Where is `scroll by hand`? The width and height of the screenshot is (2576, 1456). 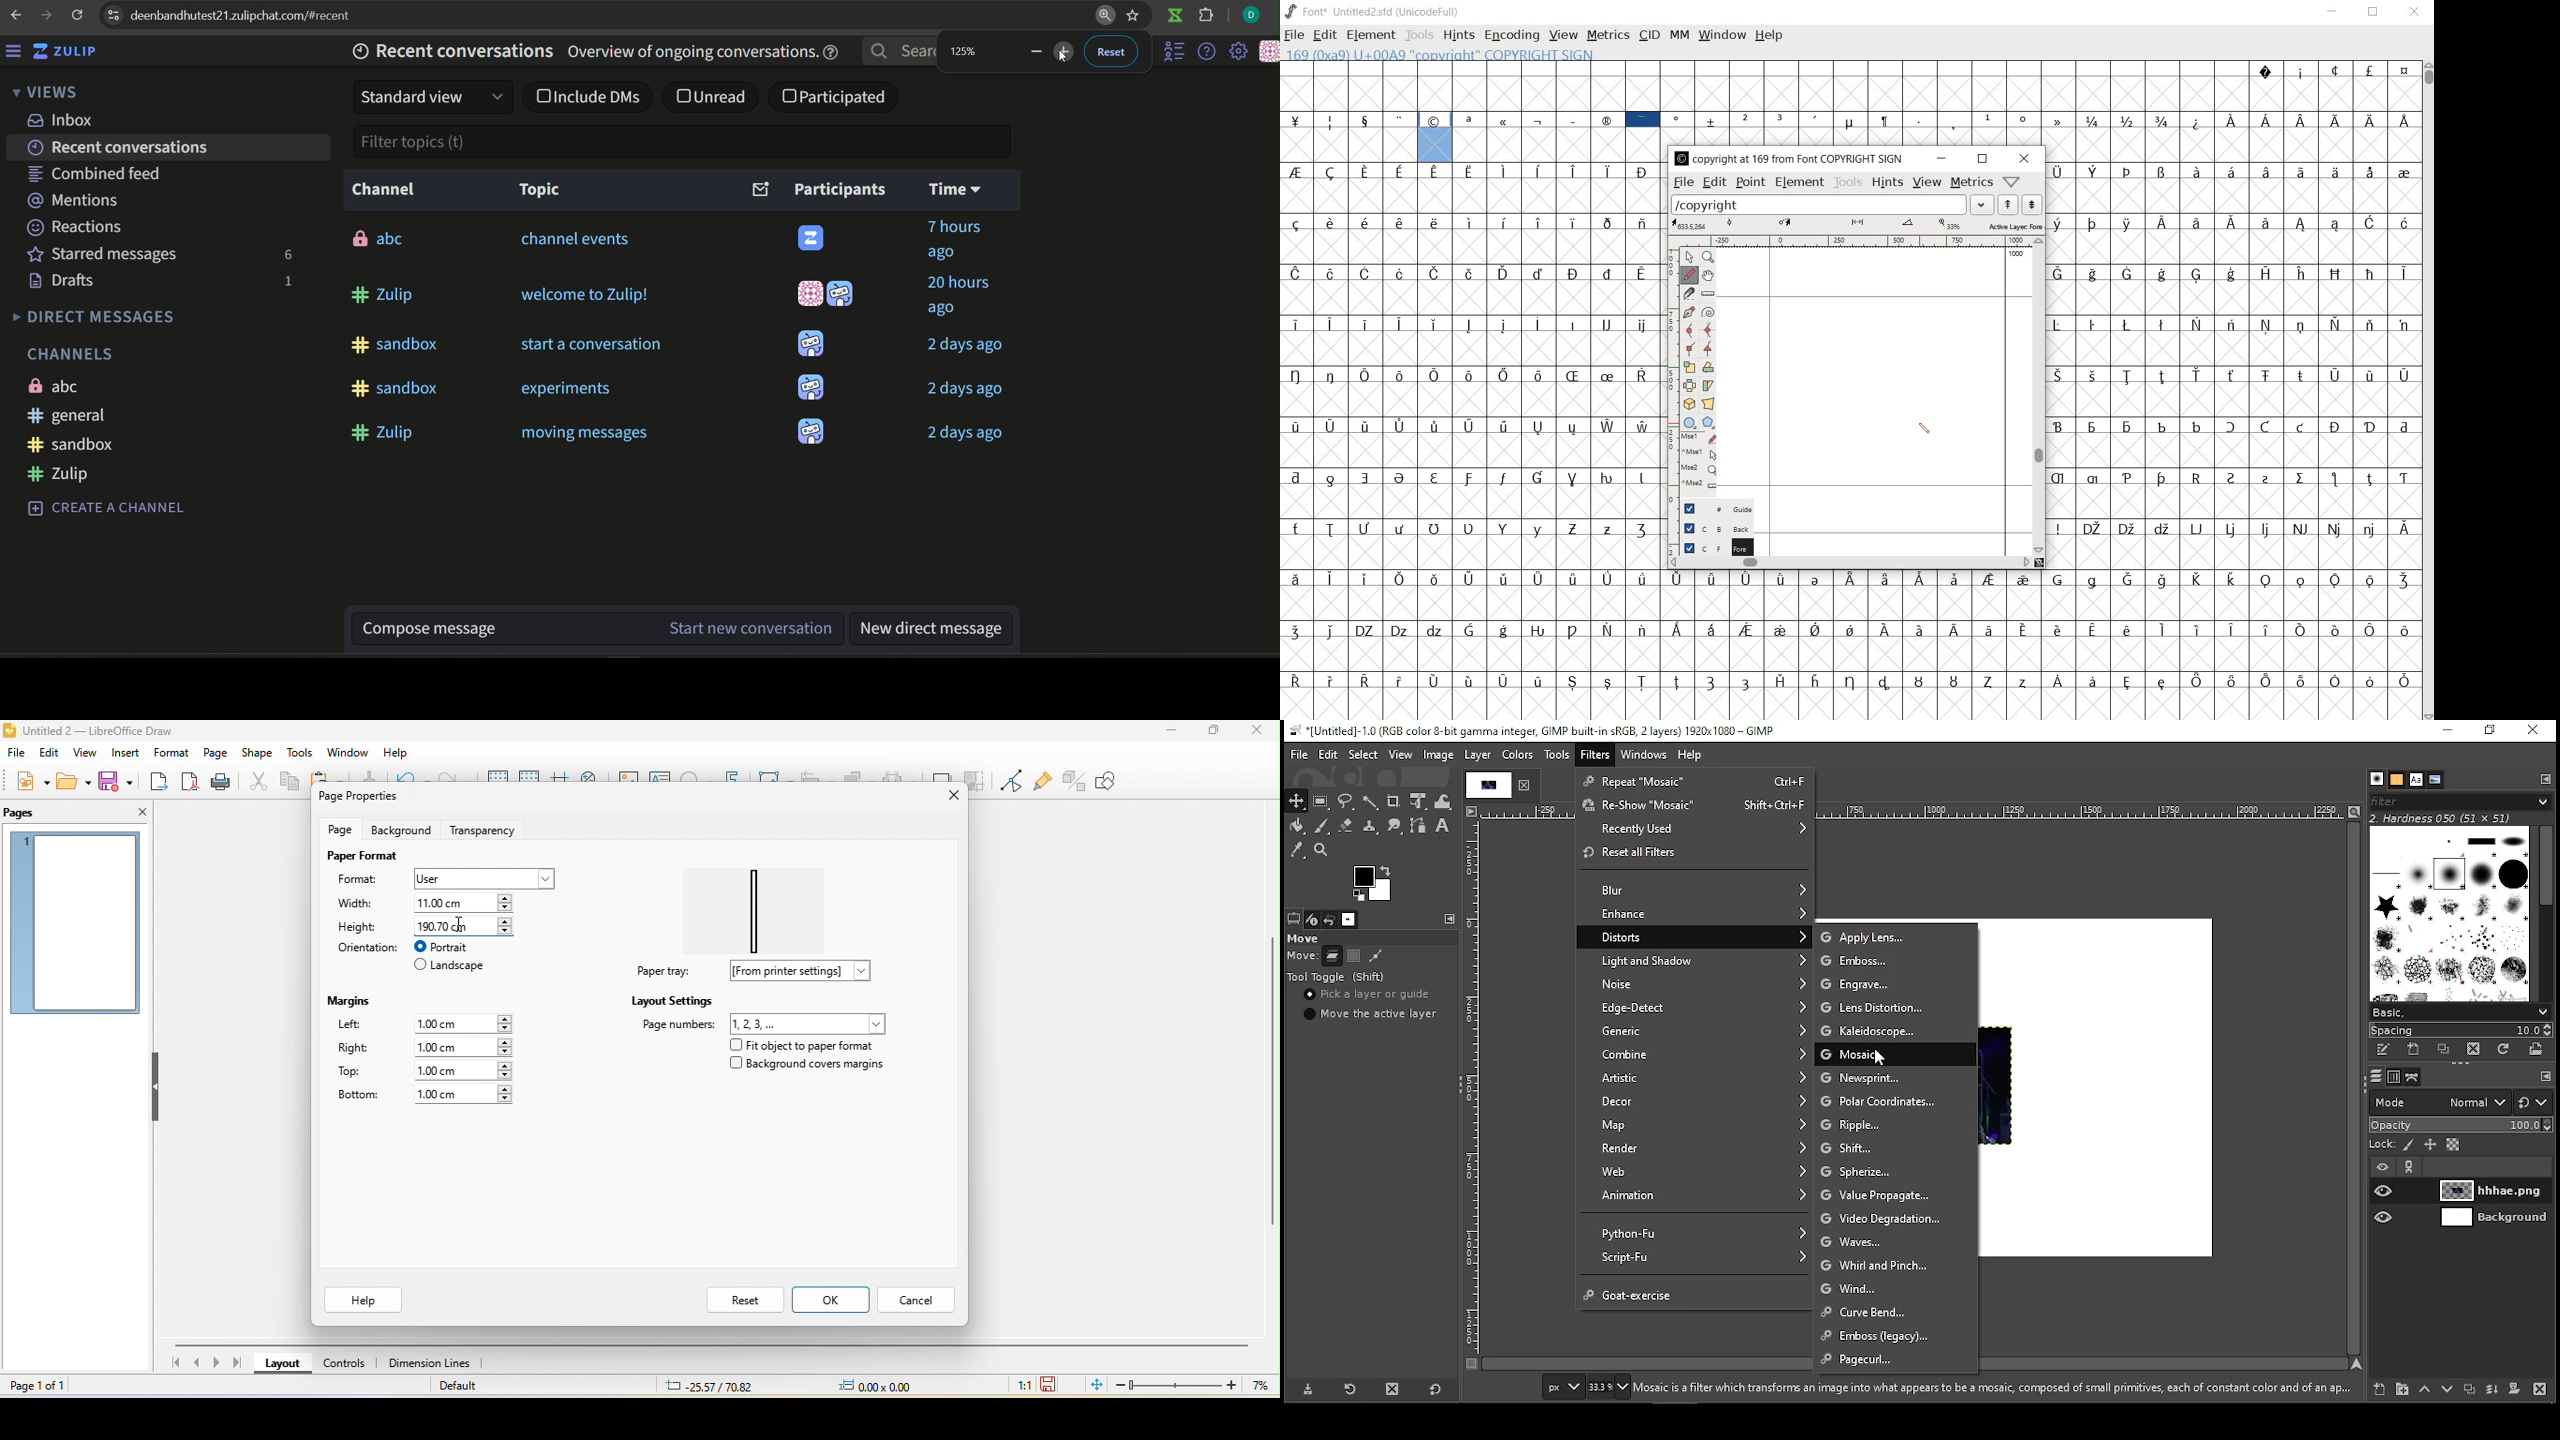 scroll by hand is located at coordinates (1707, 276).